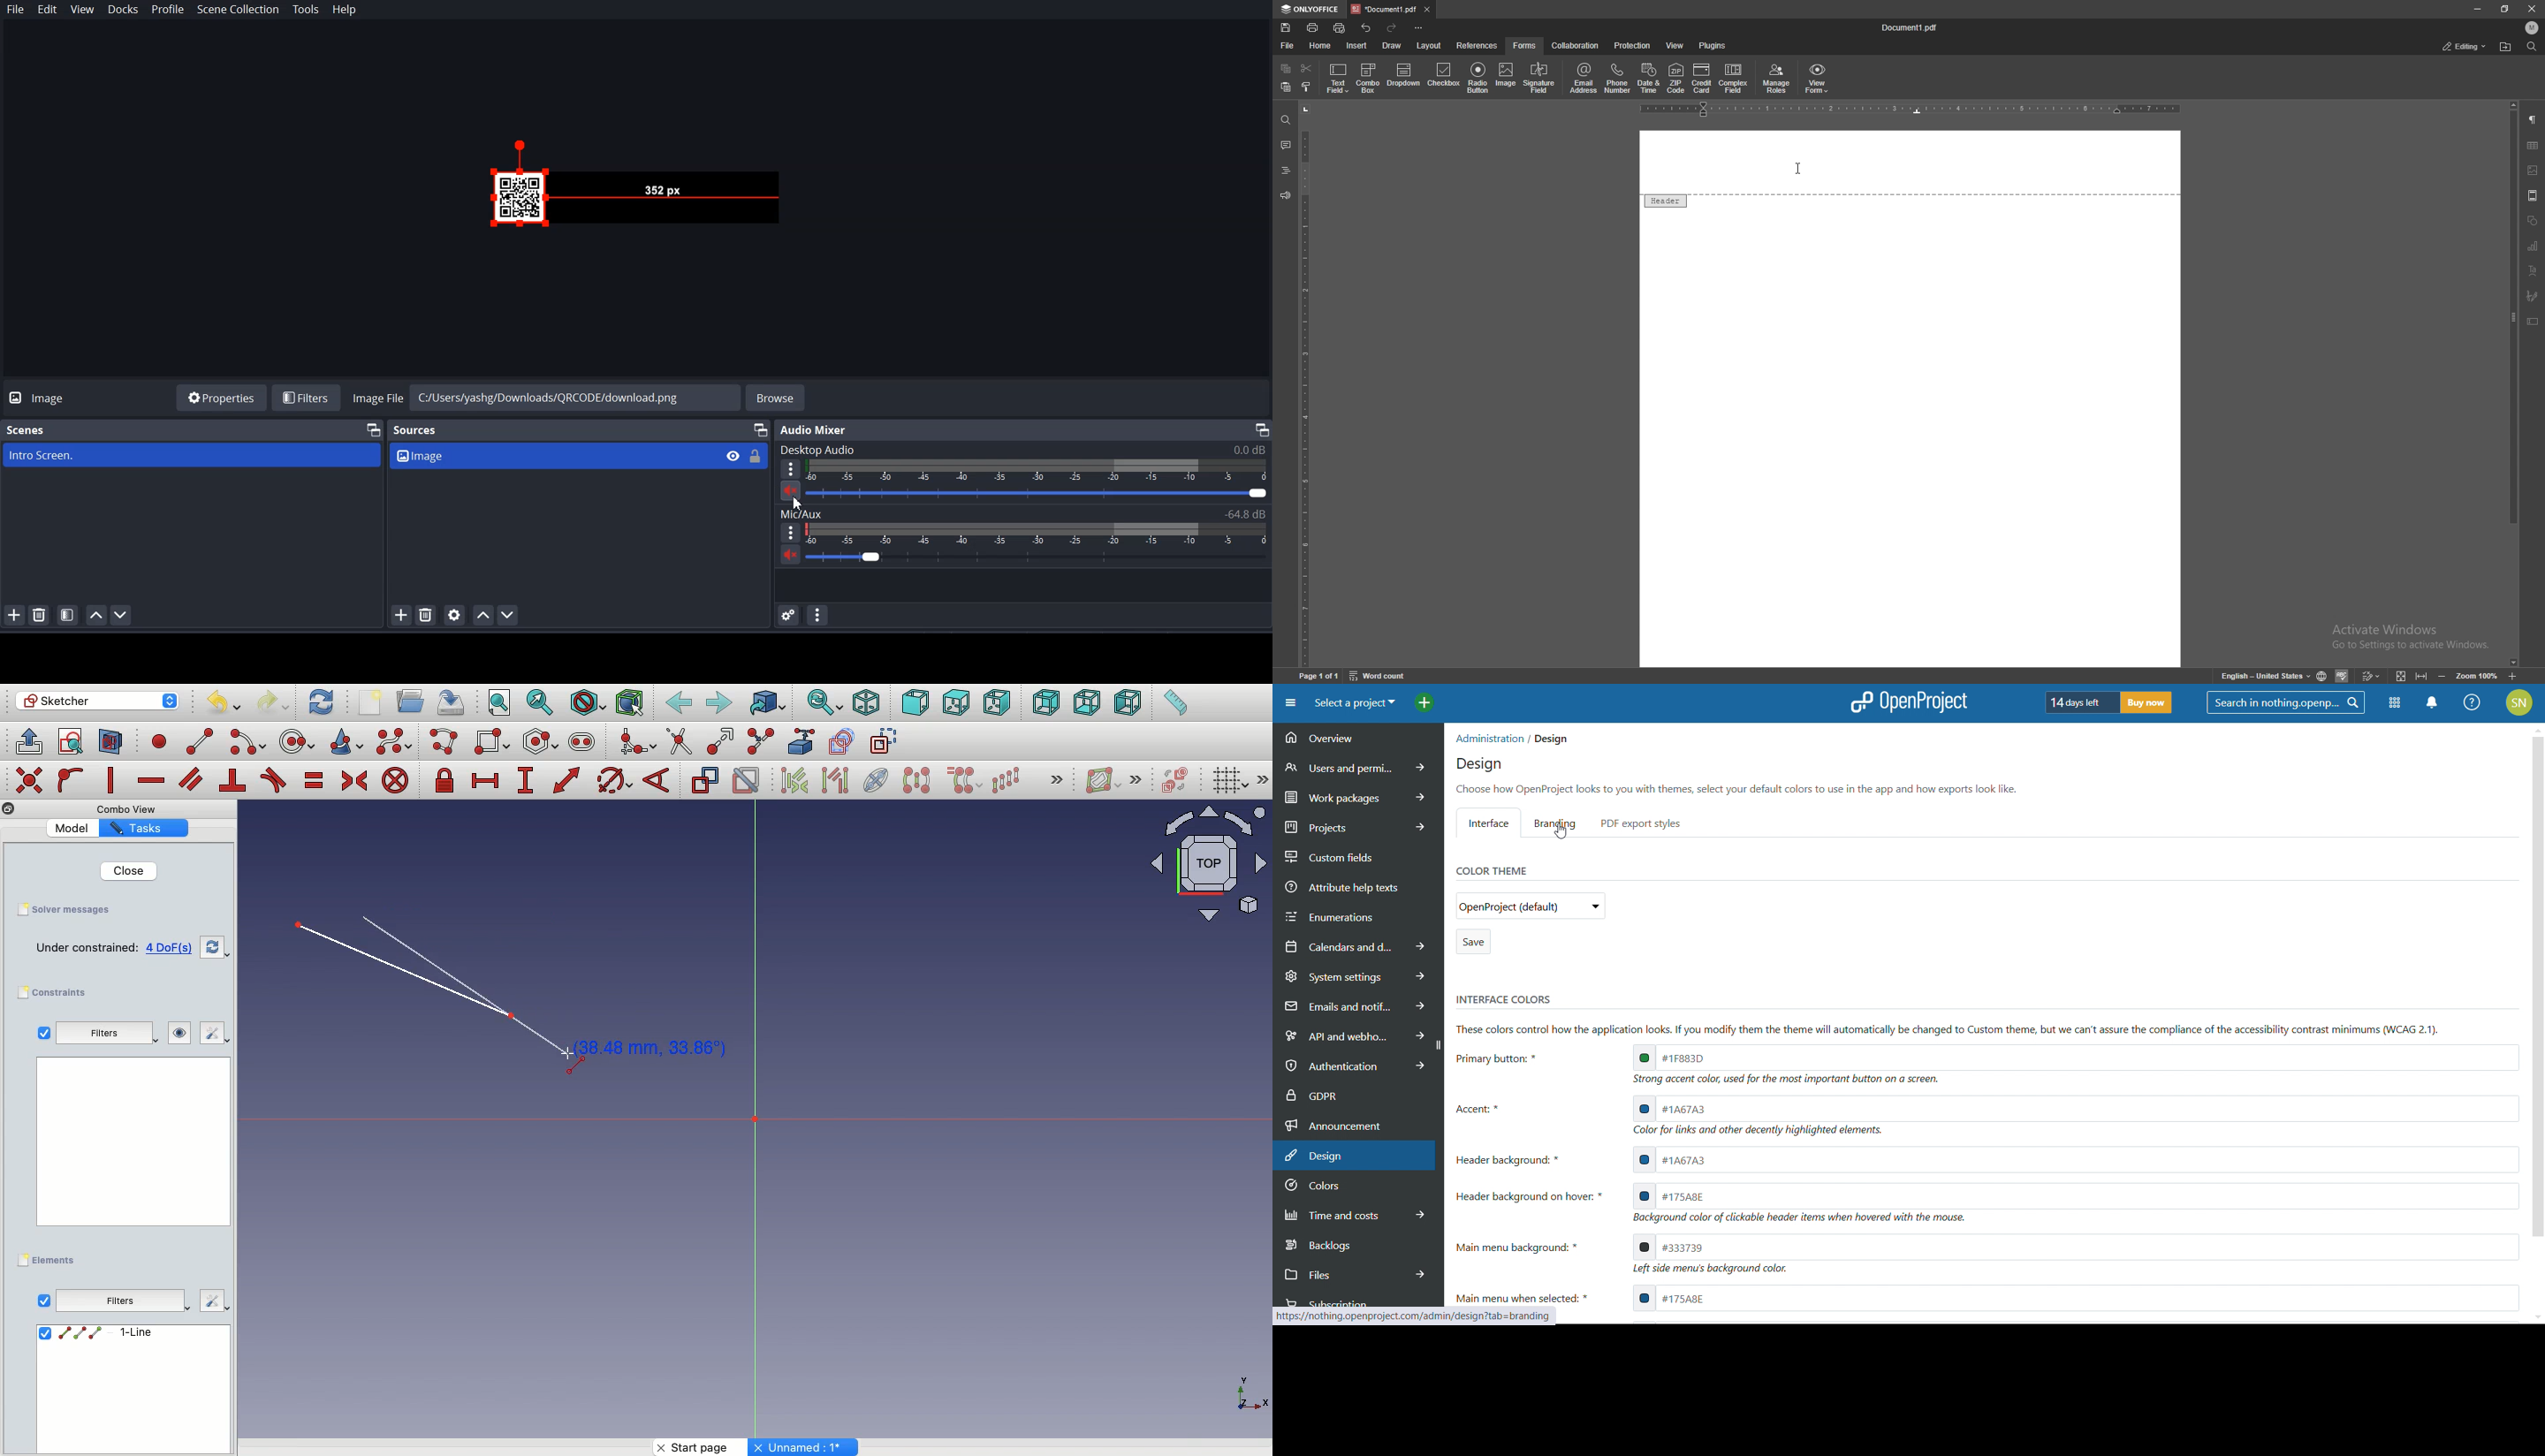  Describe the element at coordinates (28, 430) in the screenshot. I see `Scene` at that location.